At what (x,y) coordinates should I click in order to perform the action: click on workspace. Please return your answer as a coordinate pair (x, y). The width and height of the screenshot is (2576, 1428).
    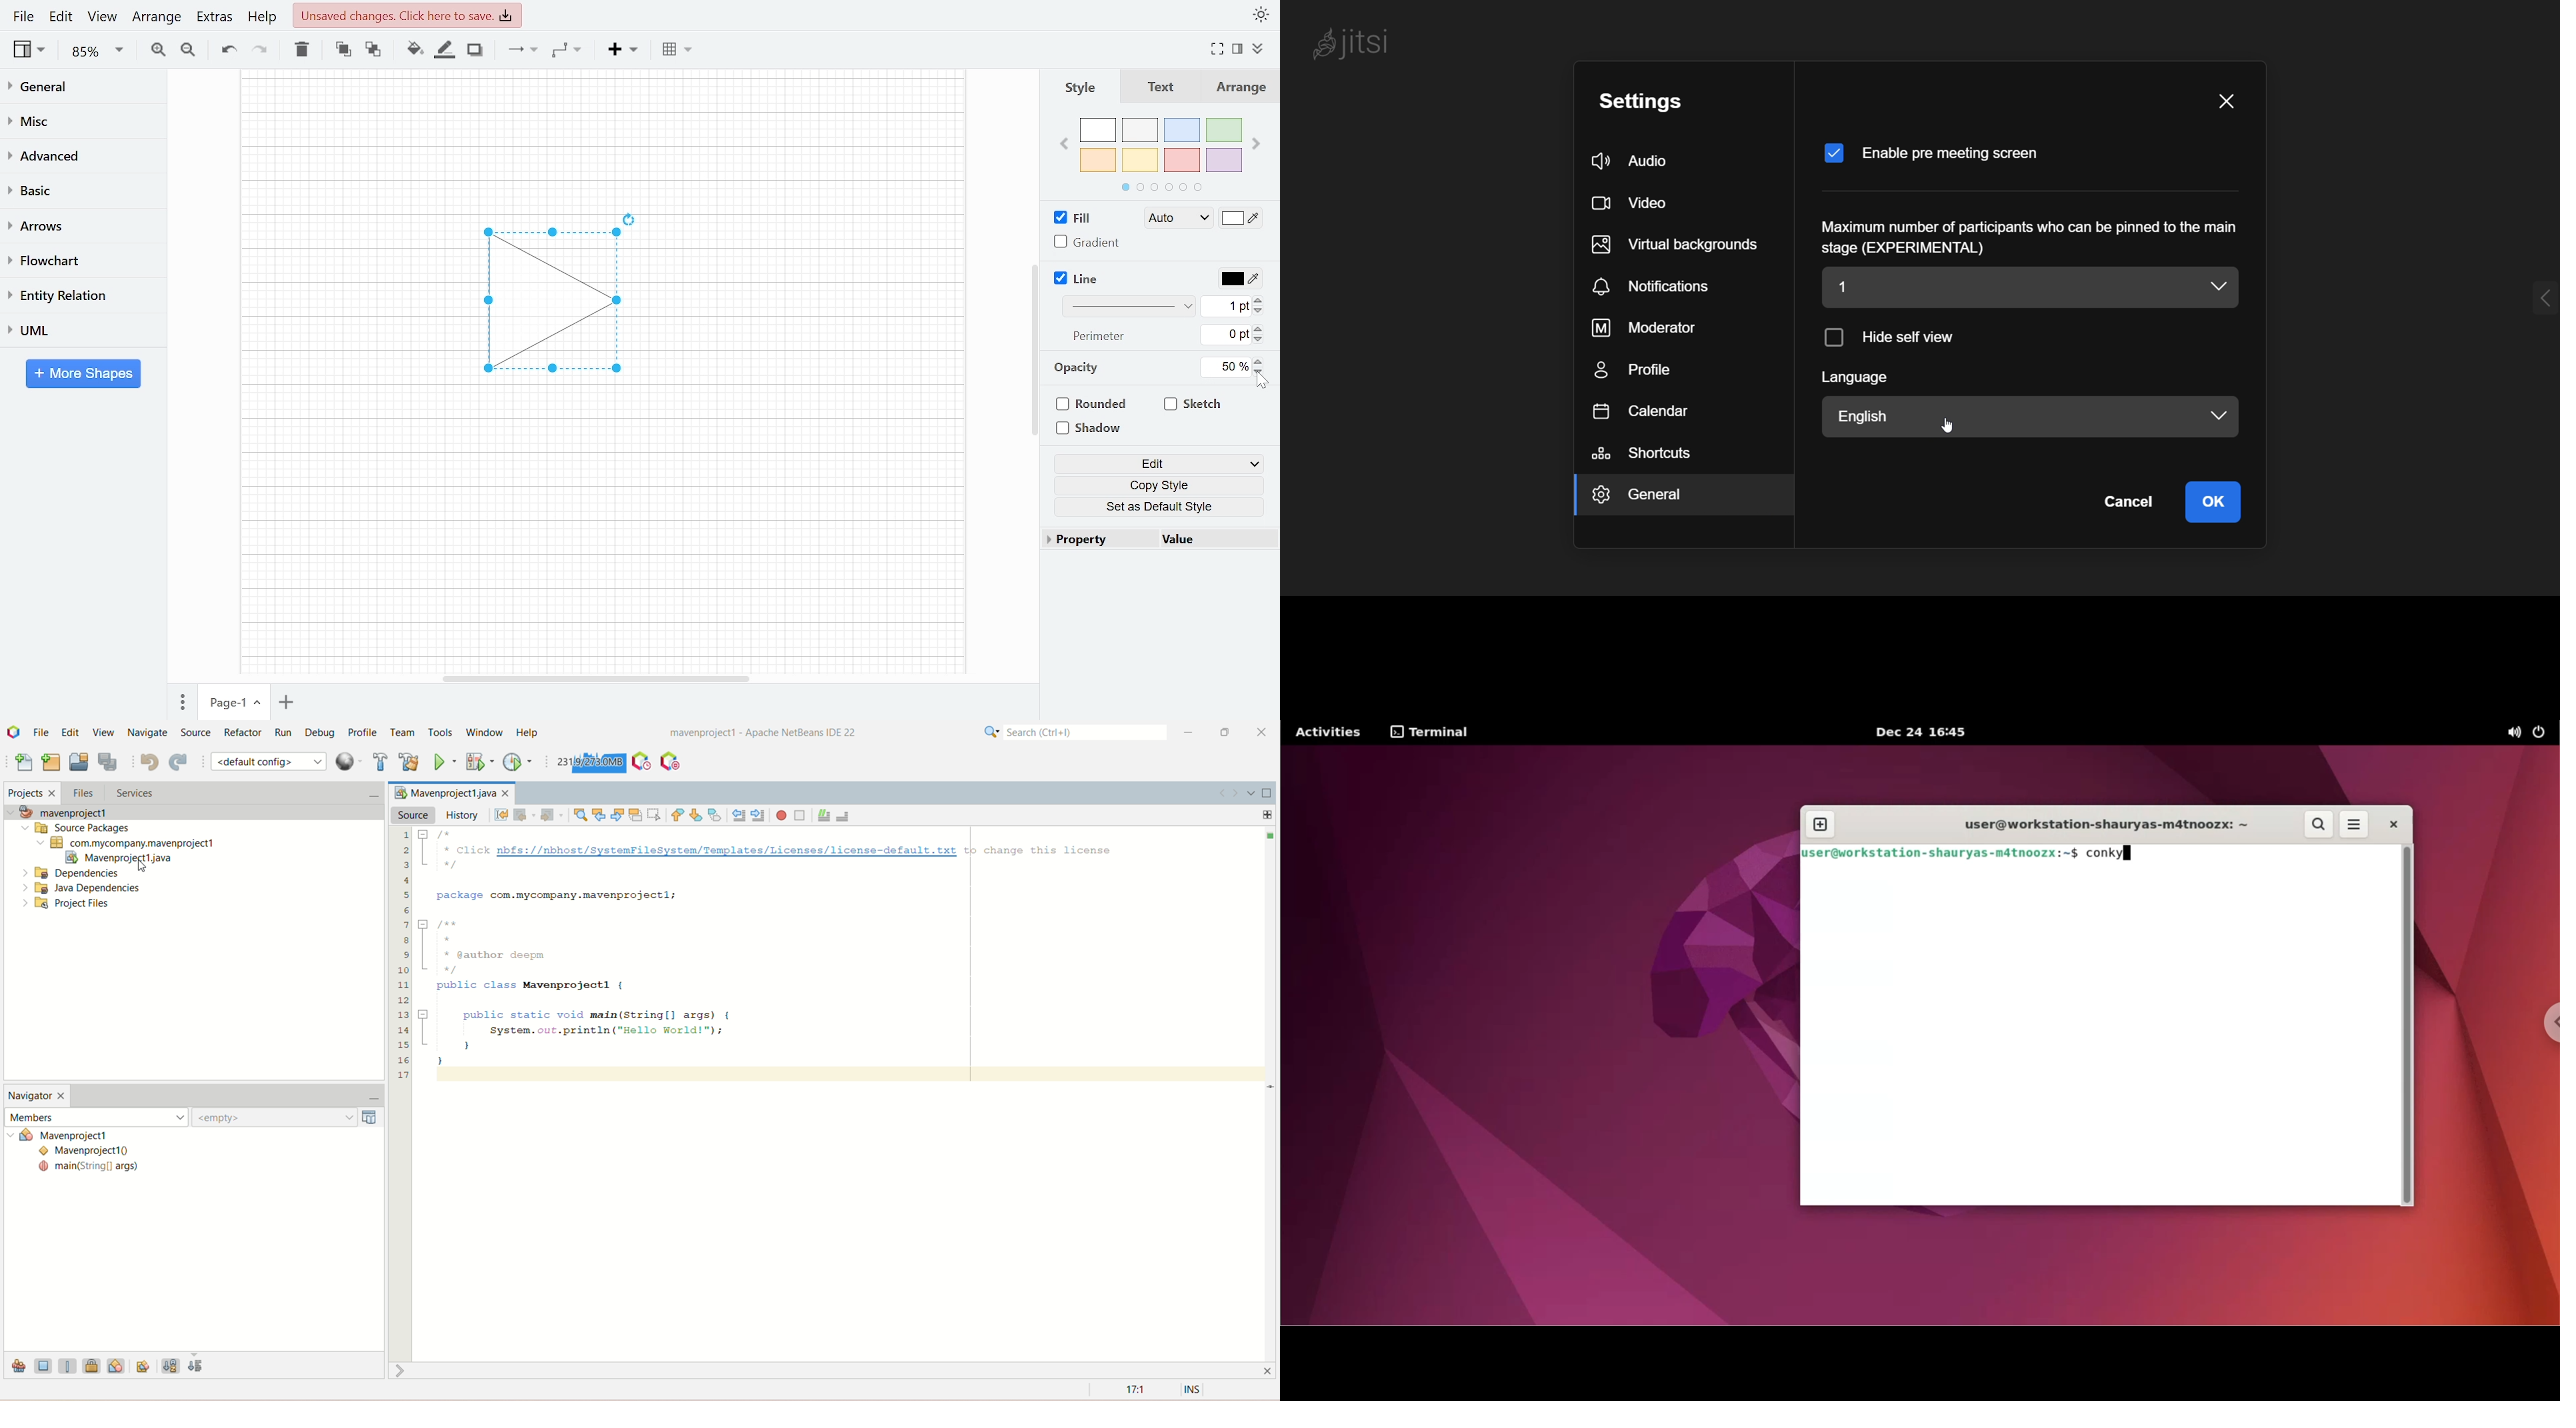
    Looking at the image, I should click on (343, 302).